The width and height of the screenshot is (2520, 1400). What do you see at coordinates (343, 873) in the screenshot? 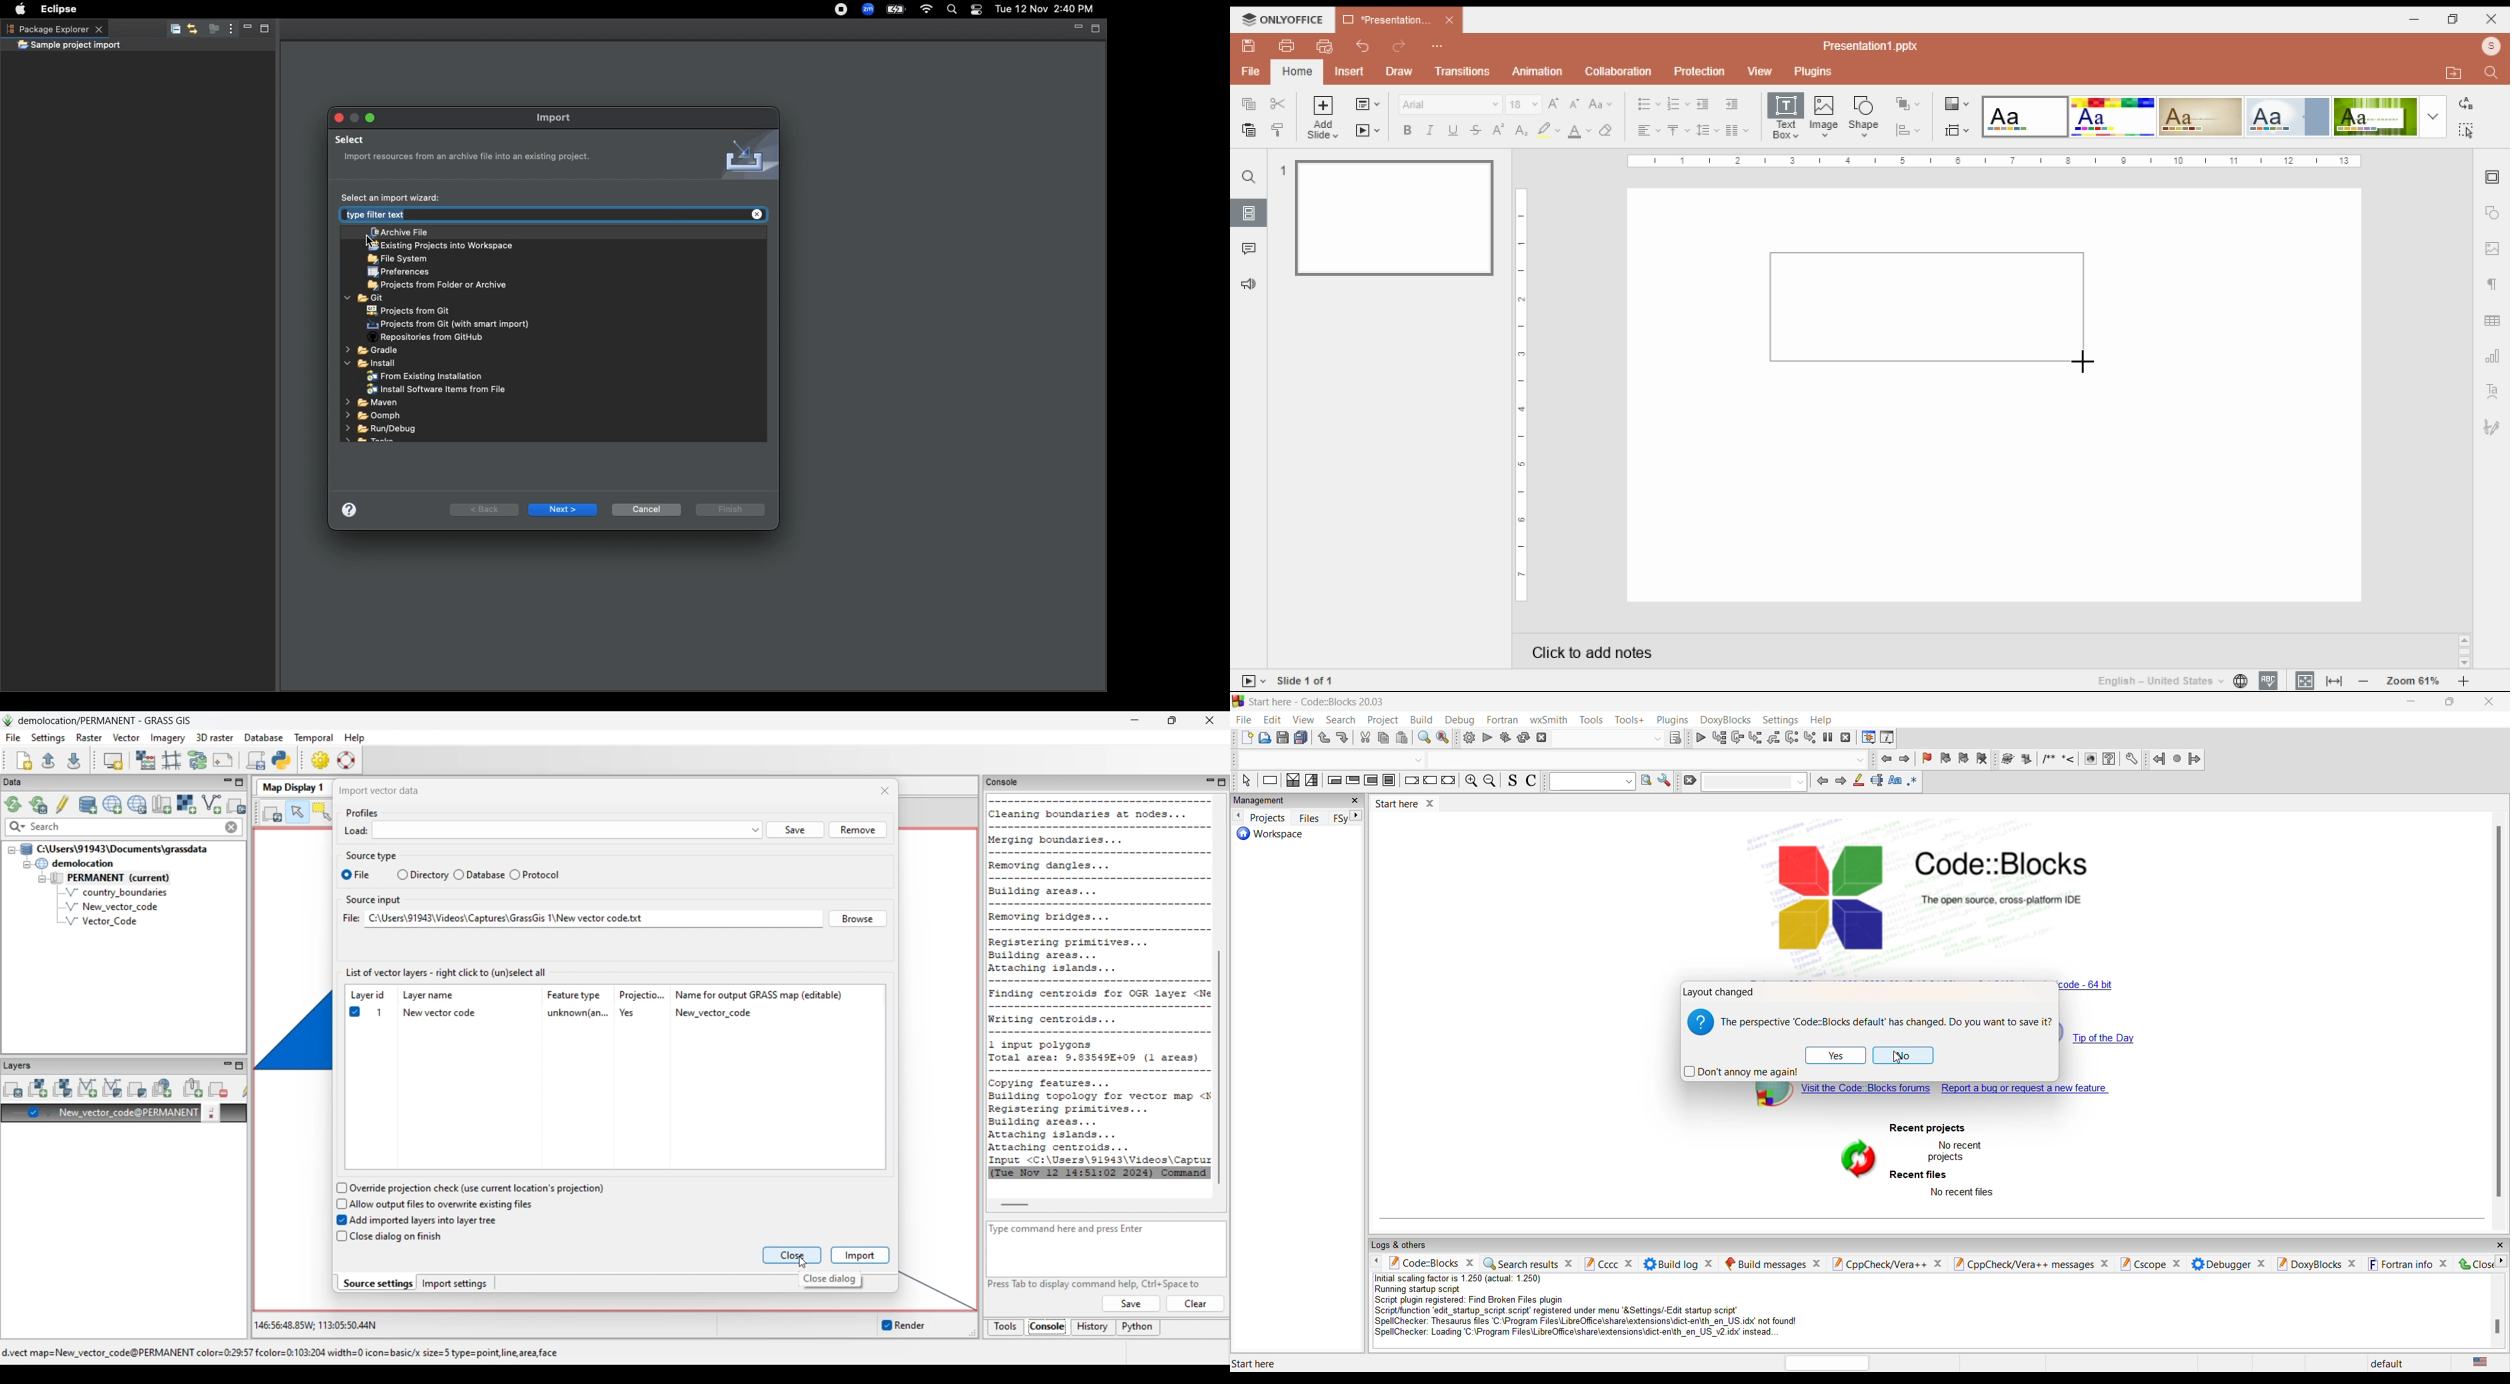
I see `select` at bounding box center [343, 873].